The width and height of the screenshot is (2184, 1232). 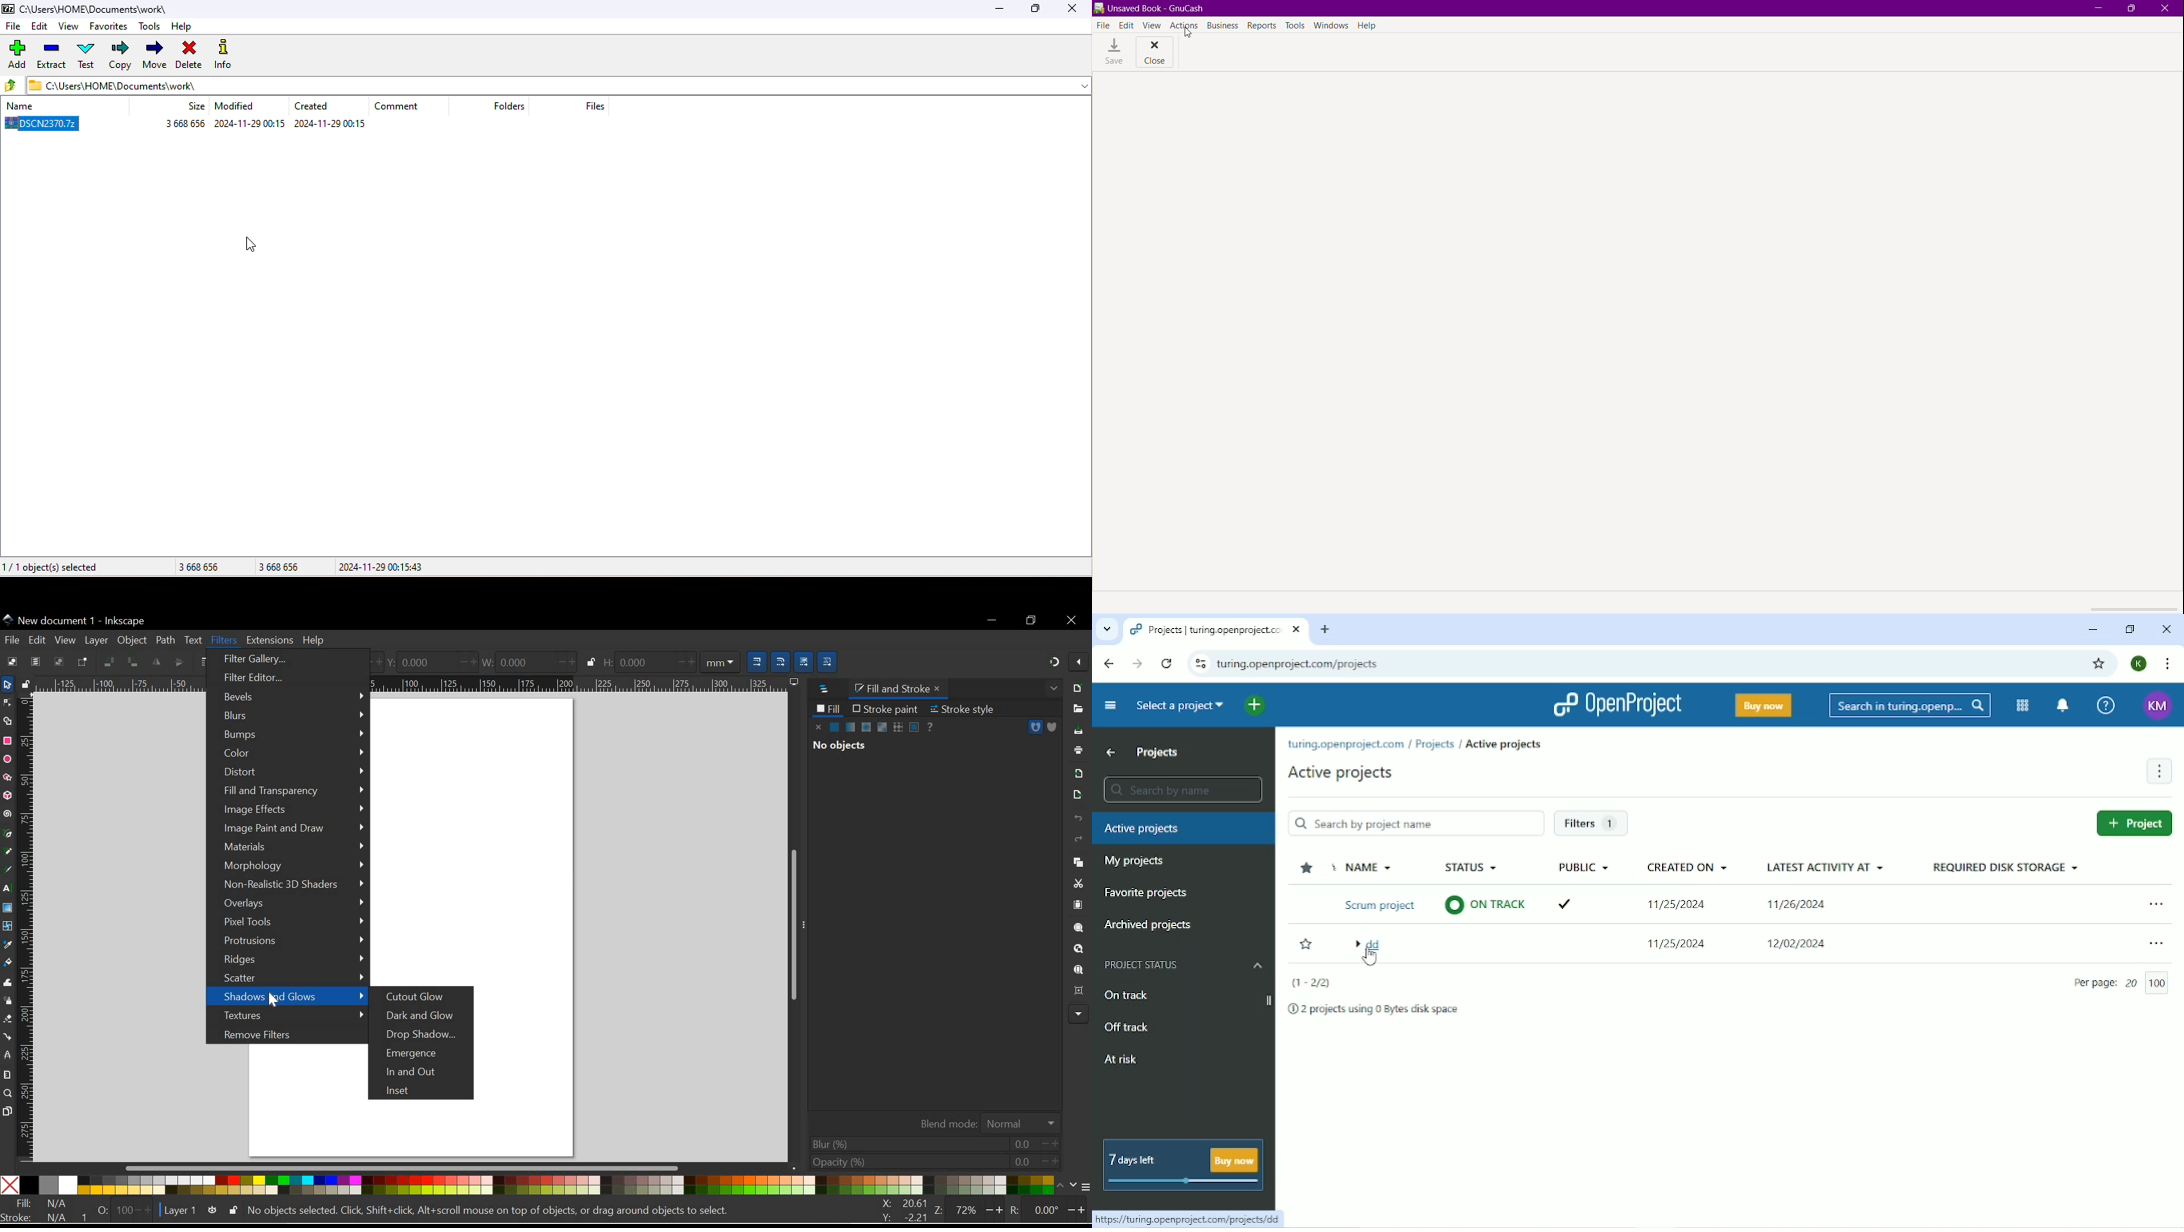 What do you see at coordinates (54, 568) in the screenshot?
I see `1/1 objects selected` at bounding box center [54, 568].